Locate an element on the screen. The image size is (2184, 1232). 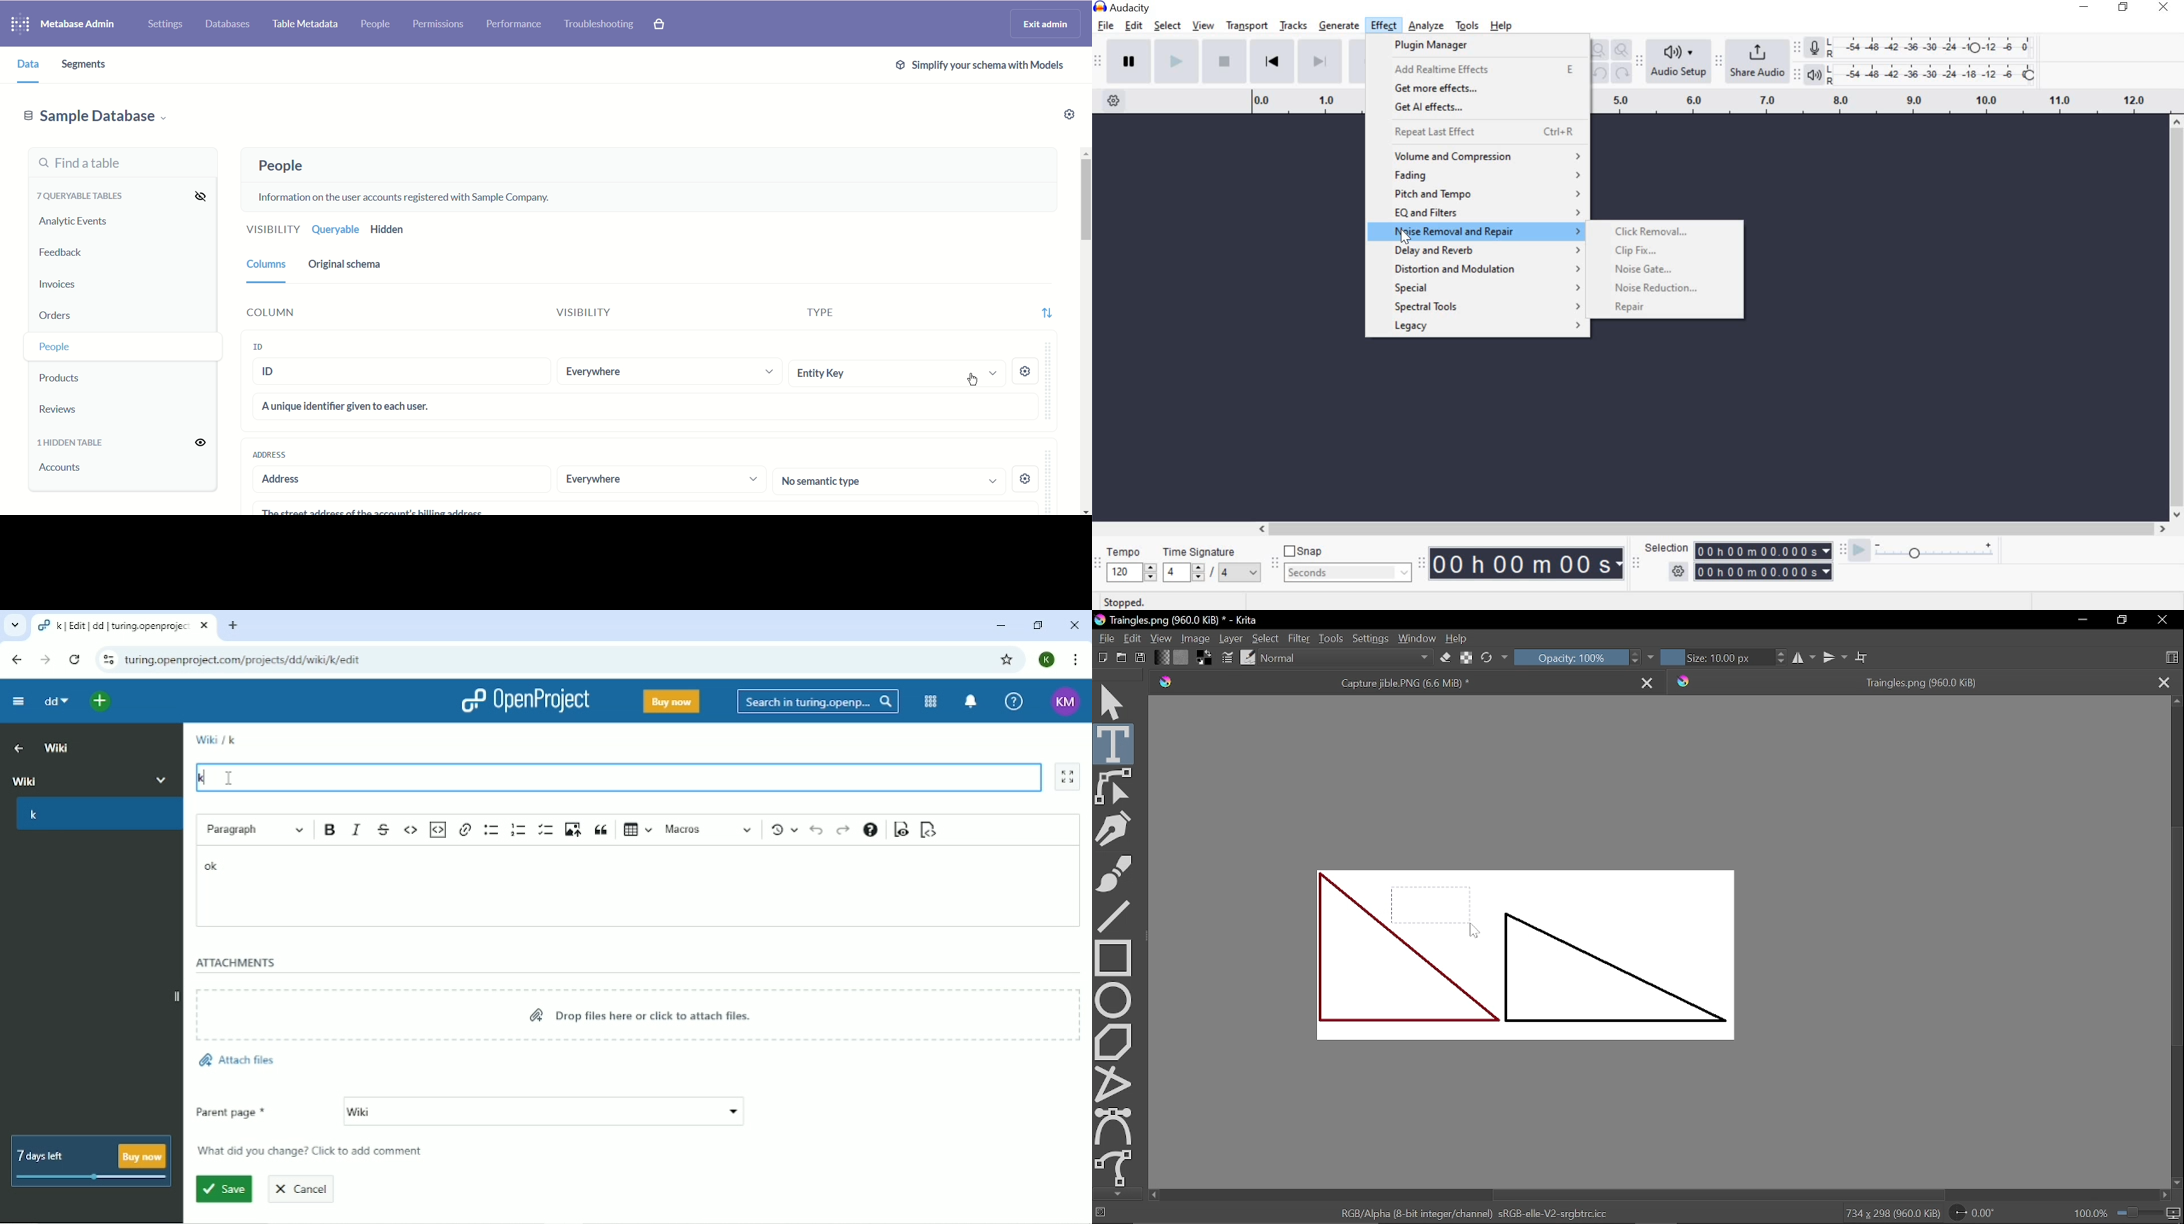
noise gate is located at coordinates (1647, 270).